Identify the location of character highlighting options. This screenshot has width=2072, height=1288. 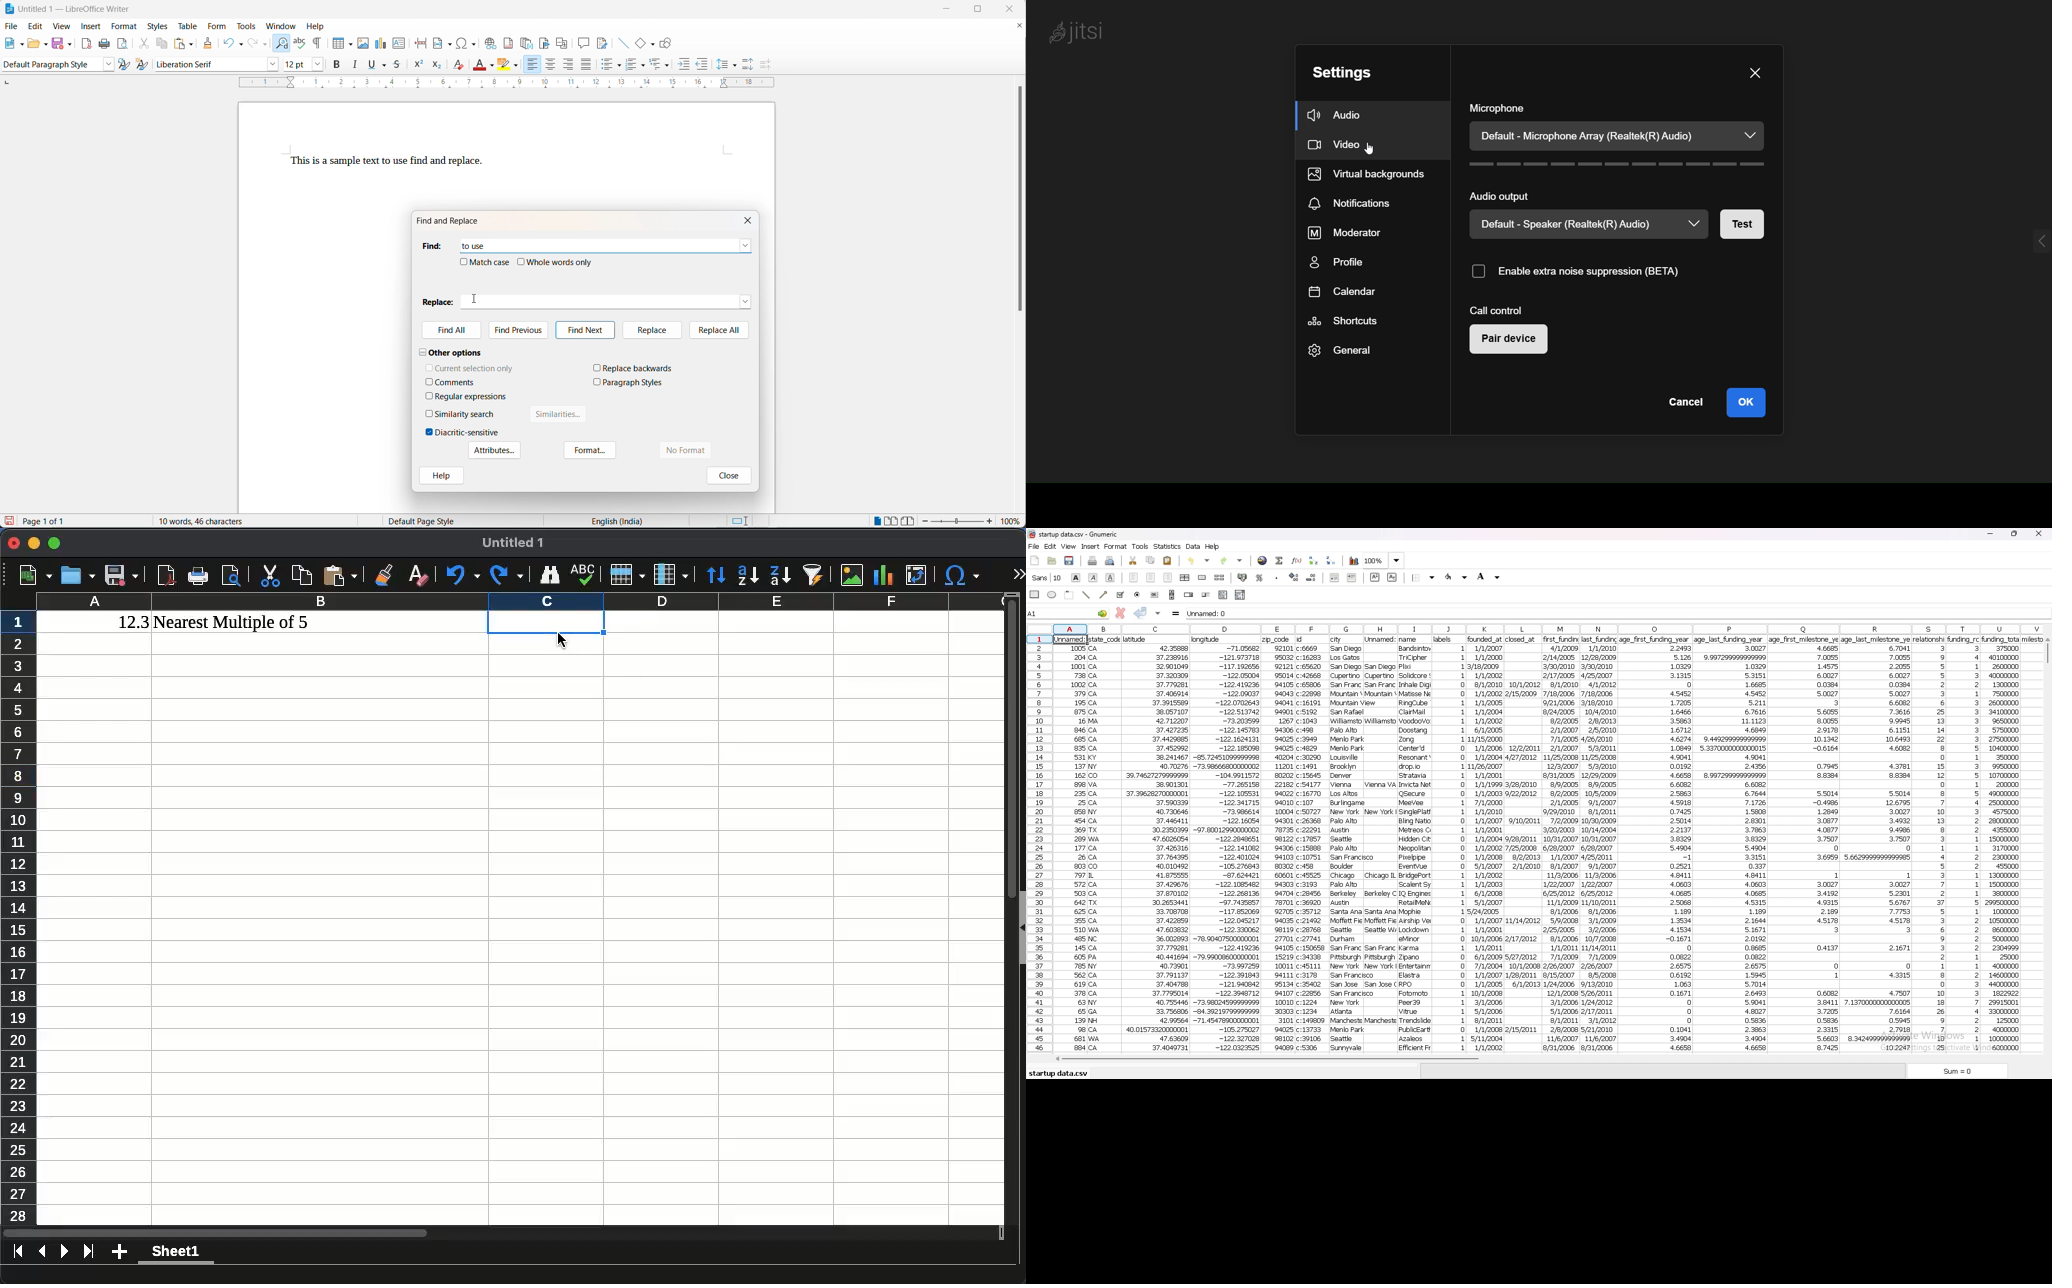
(518, 66).